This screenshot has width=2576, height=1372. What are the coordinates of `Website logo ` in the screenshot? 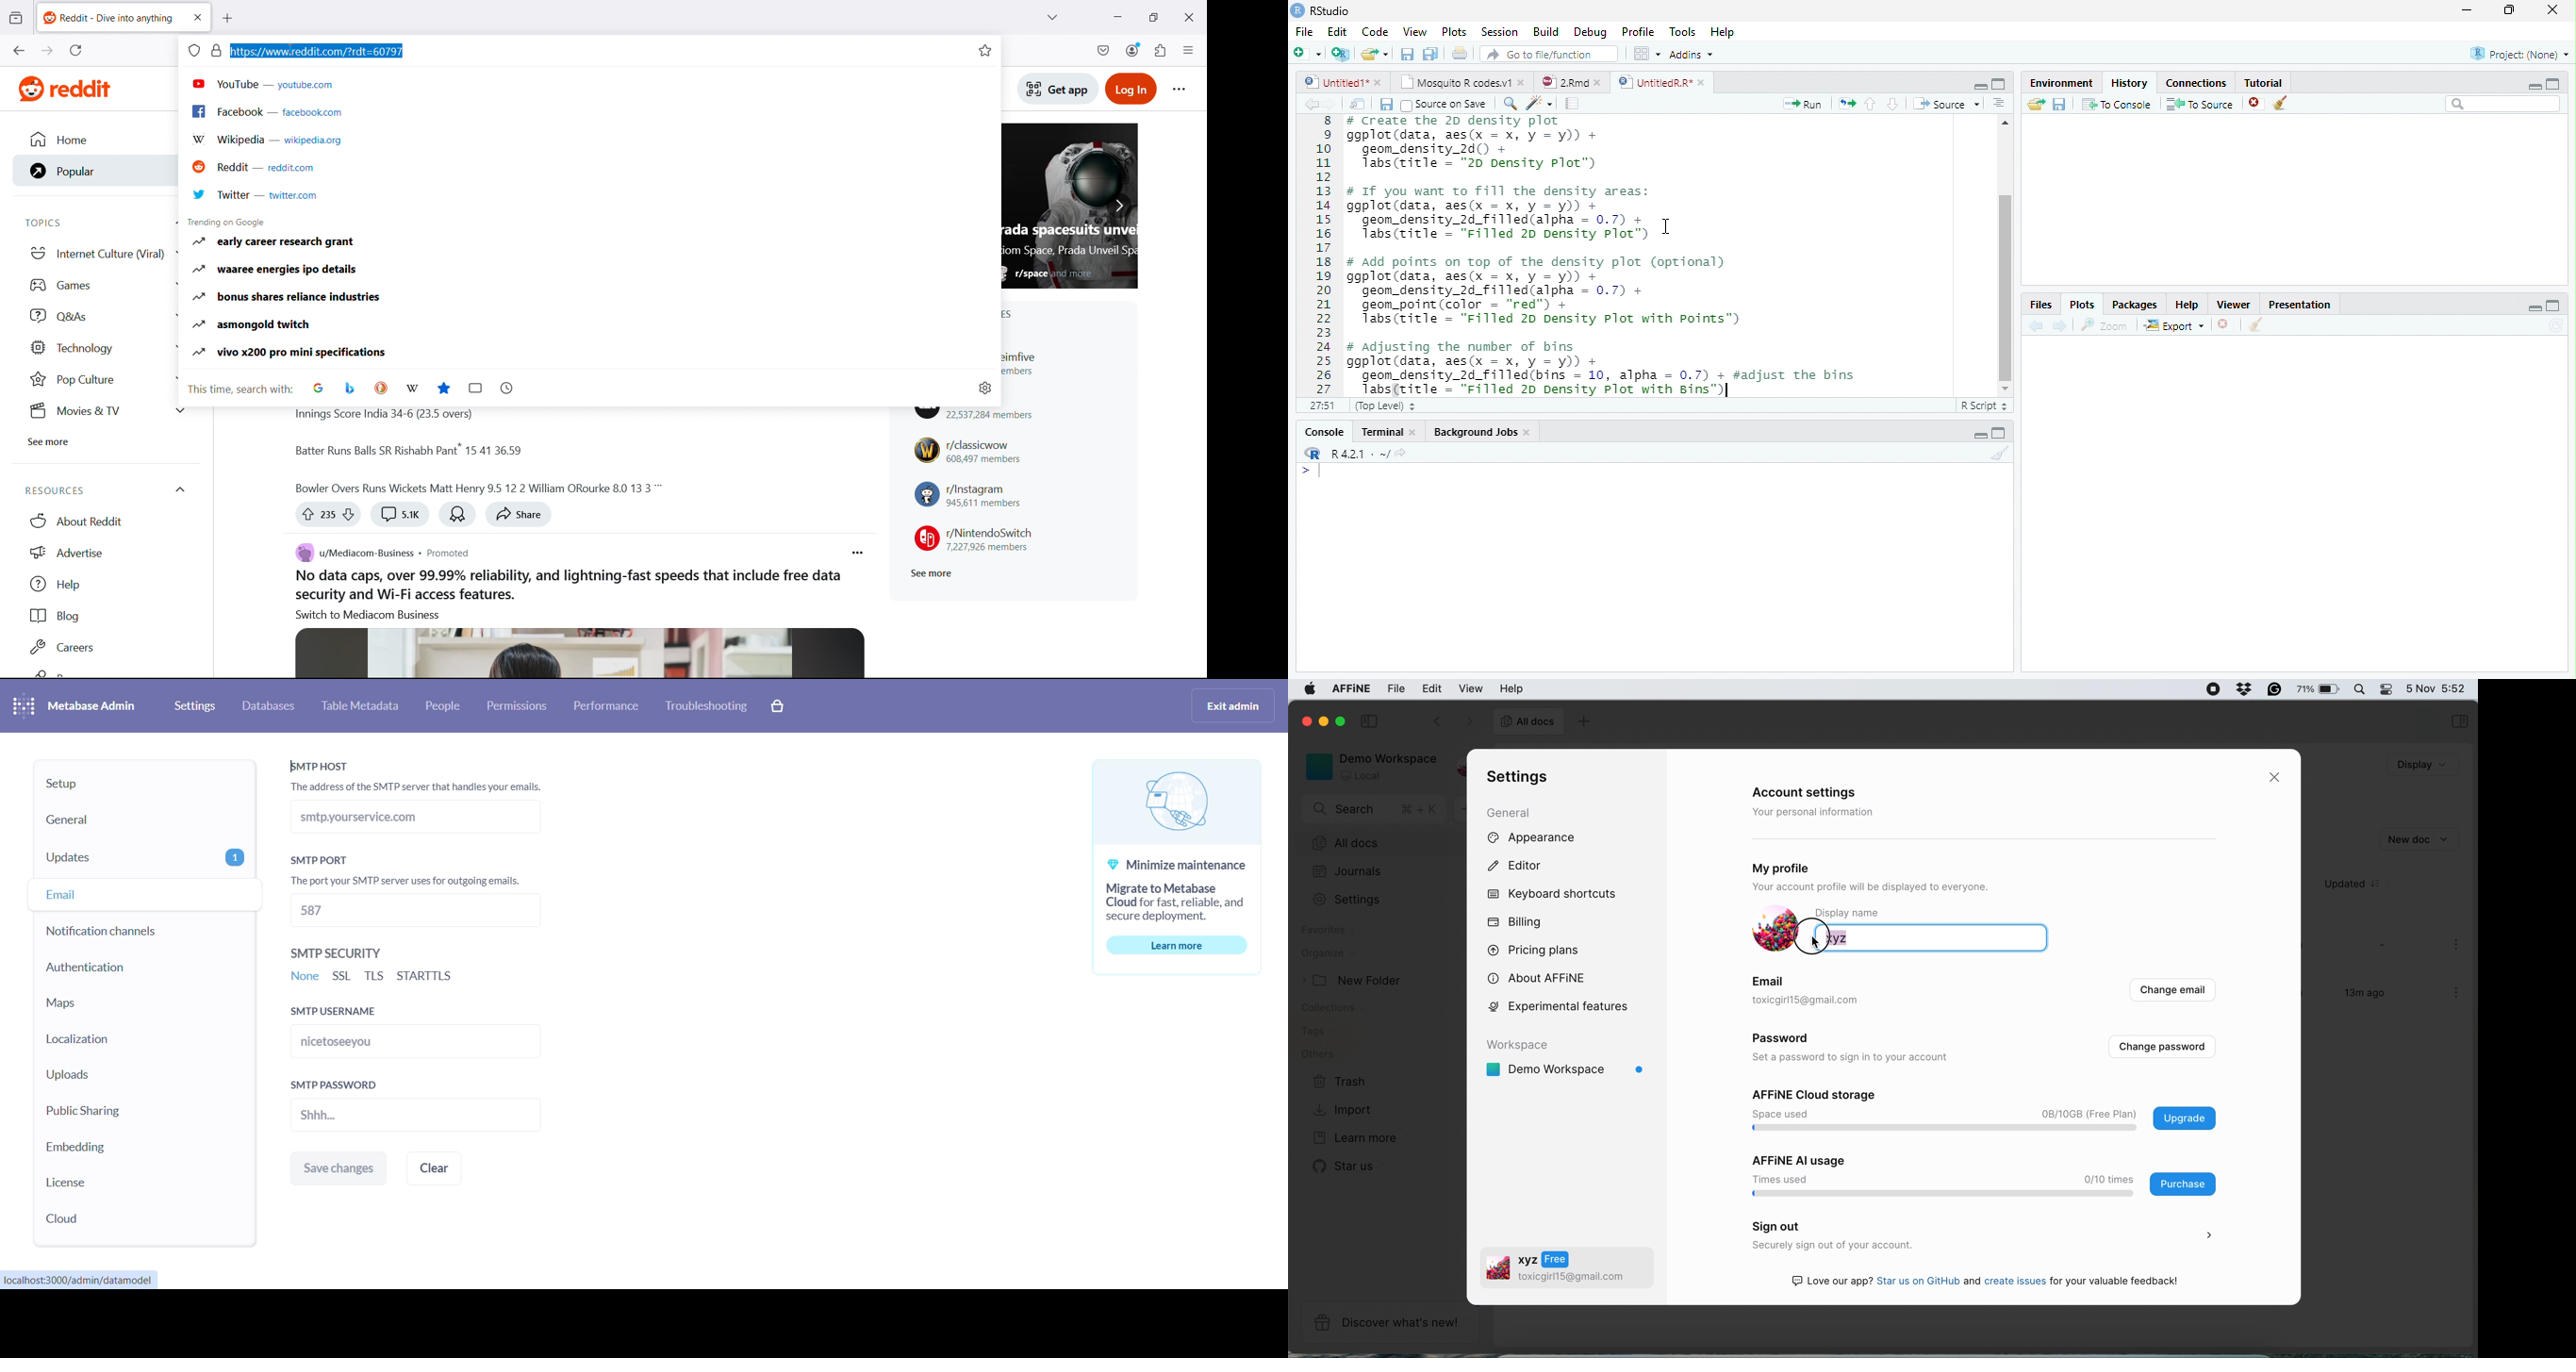 It's located at (60, 89).